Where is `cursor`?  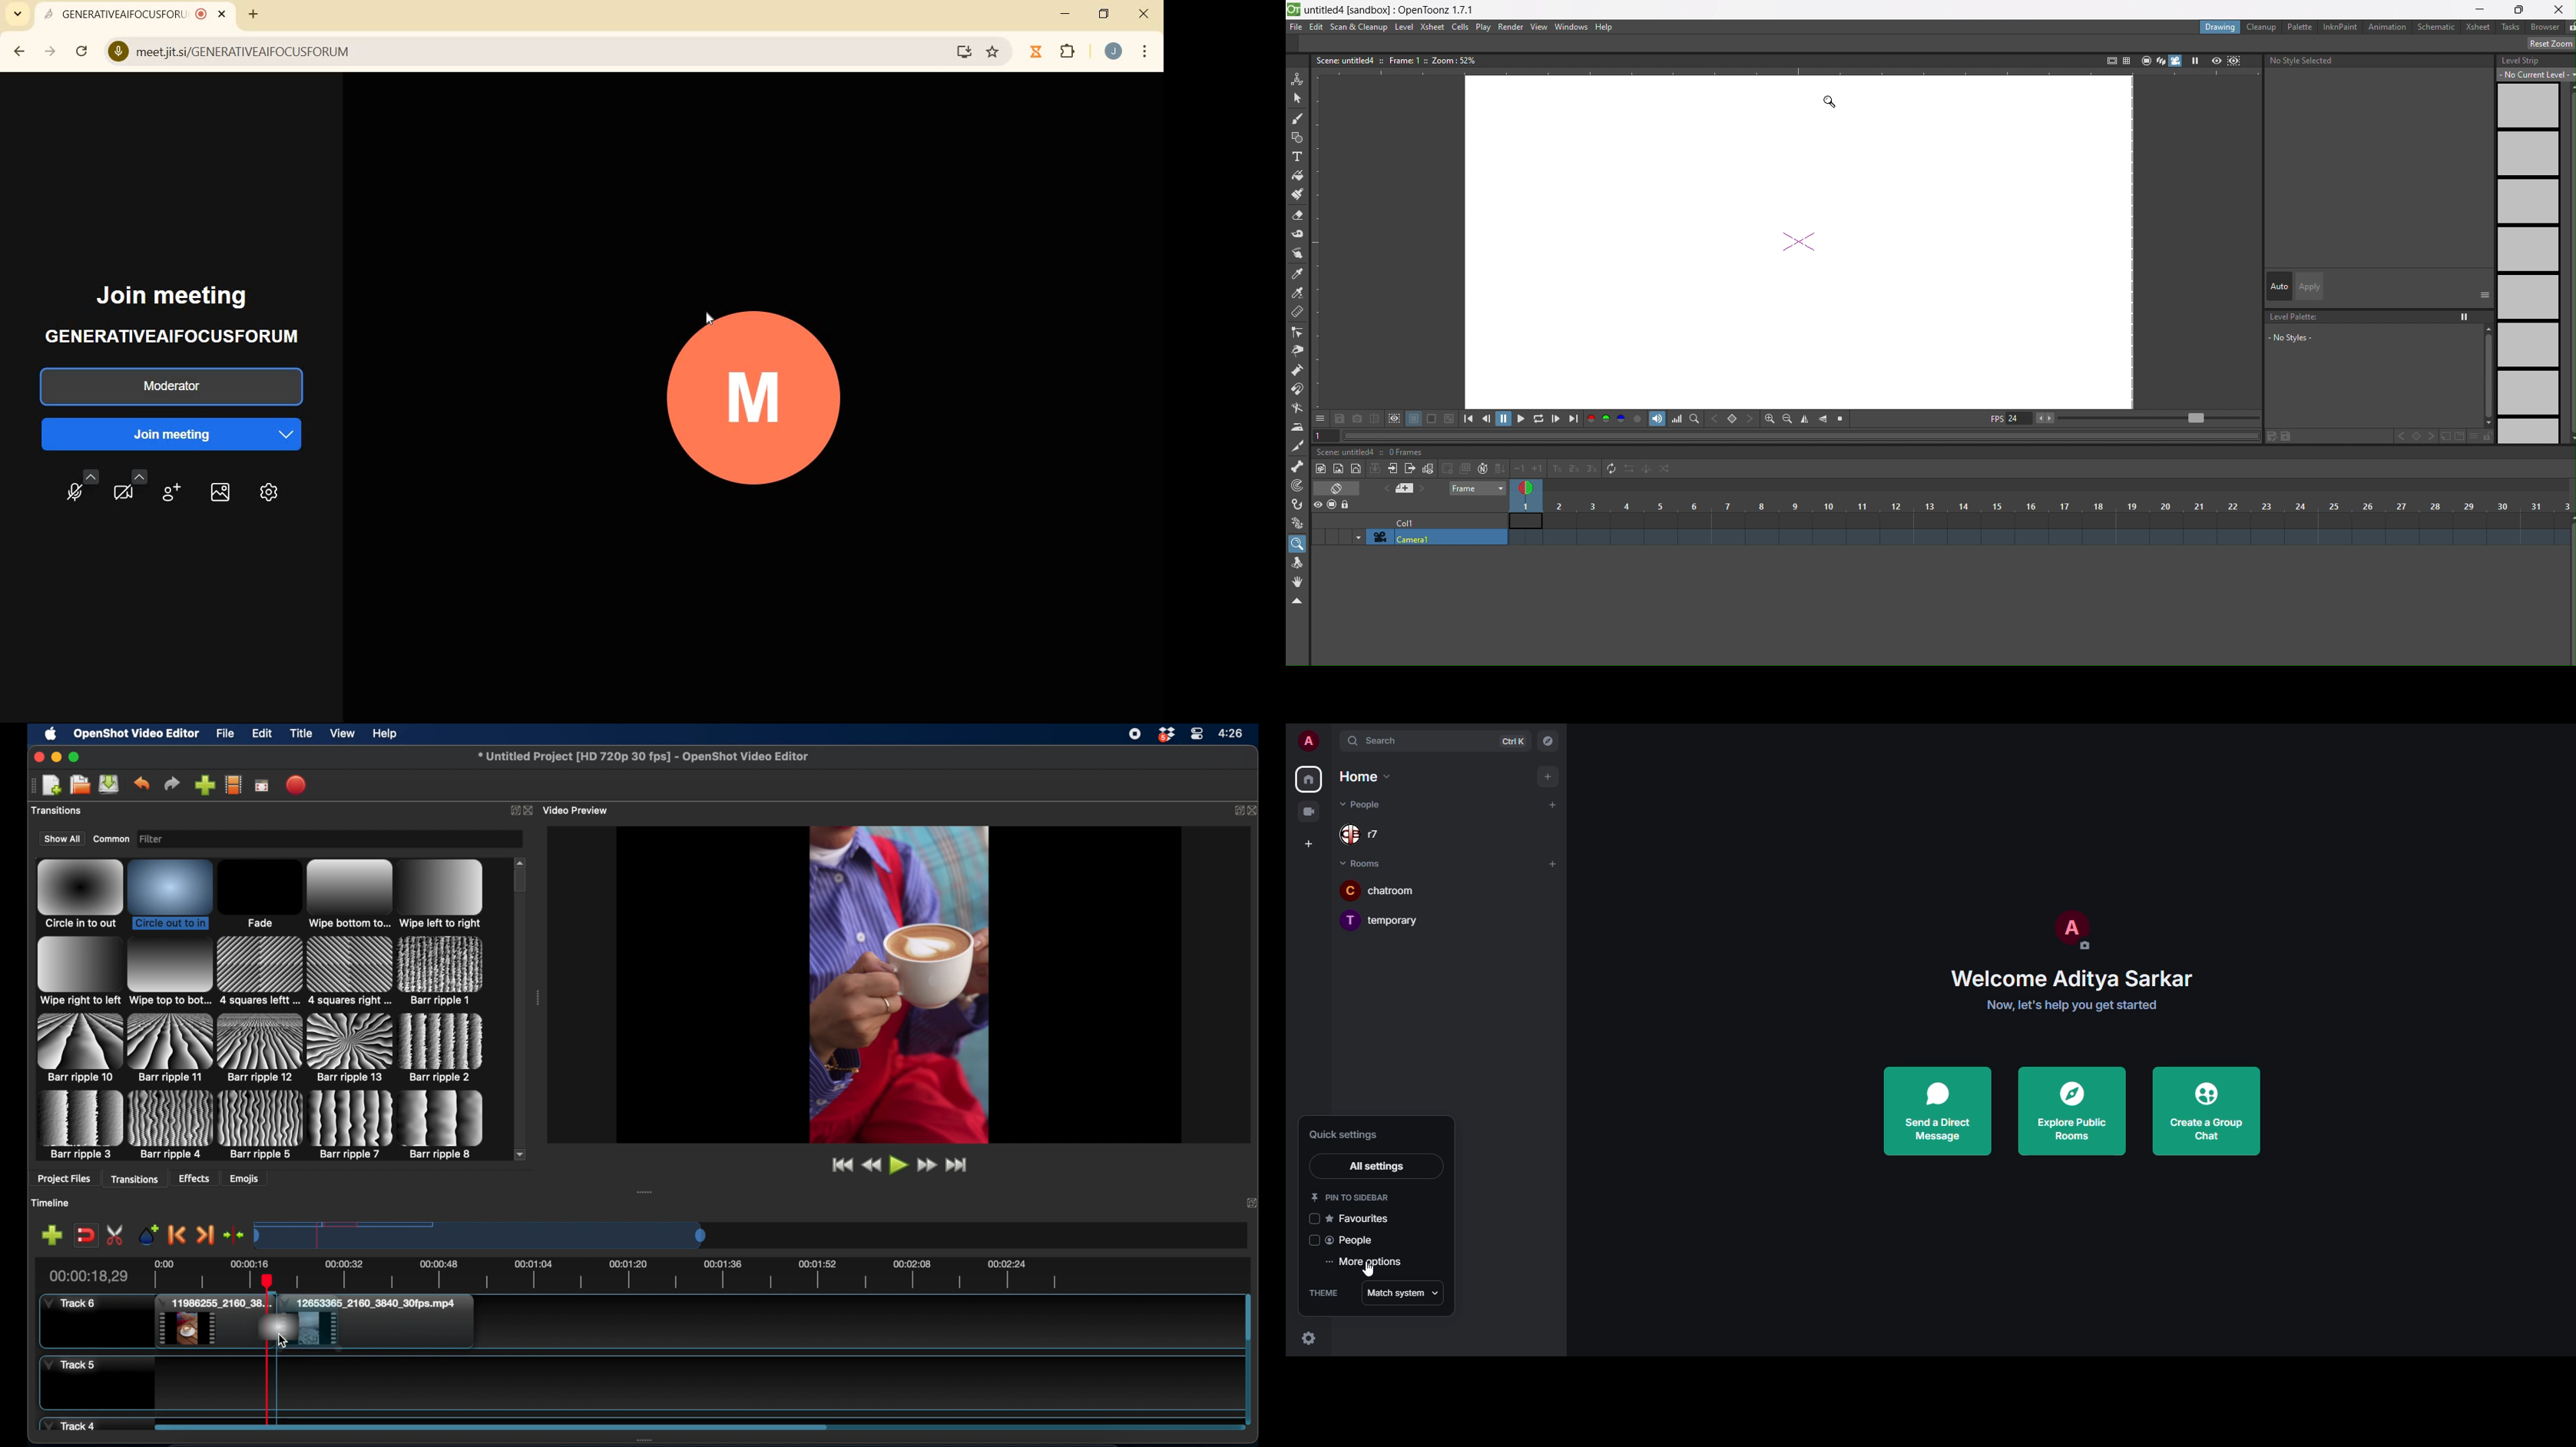
cursor is located at coordinates (1372, 1275).